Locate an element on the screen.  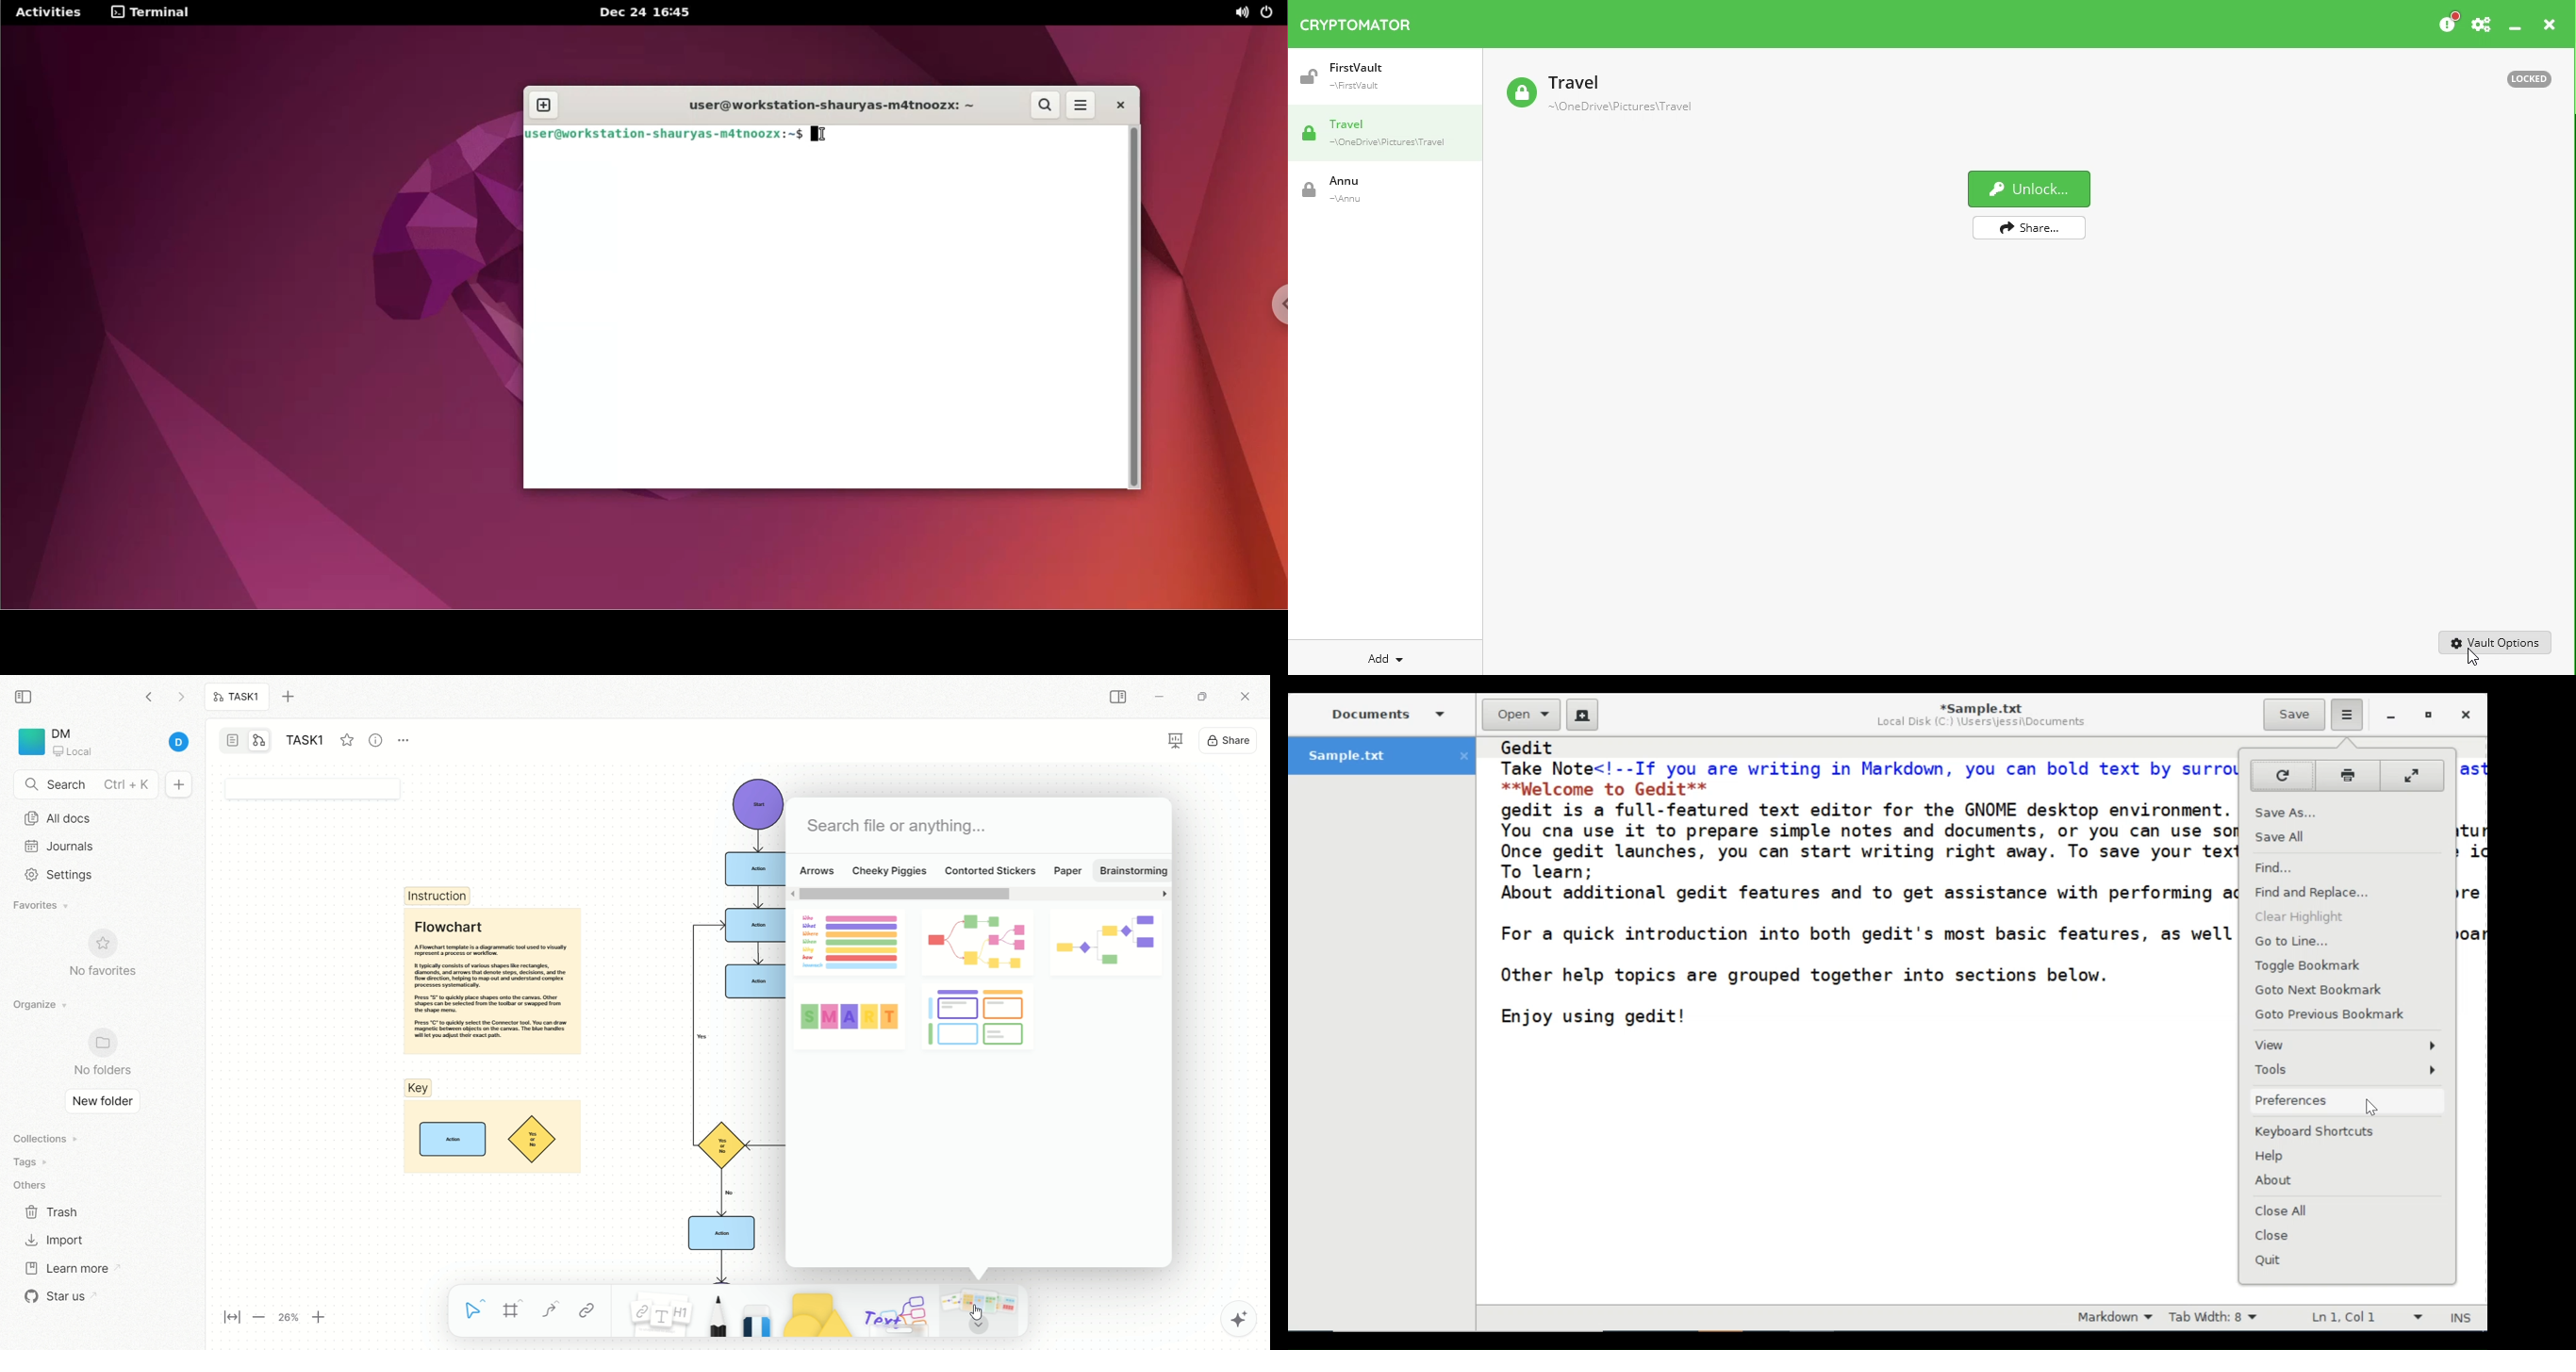
Tools is located at coordinates (2344, 1069).